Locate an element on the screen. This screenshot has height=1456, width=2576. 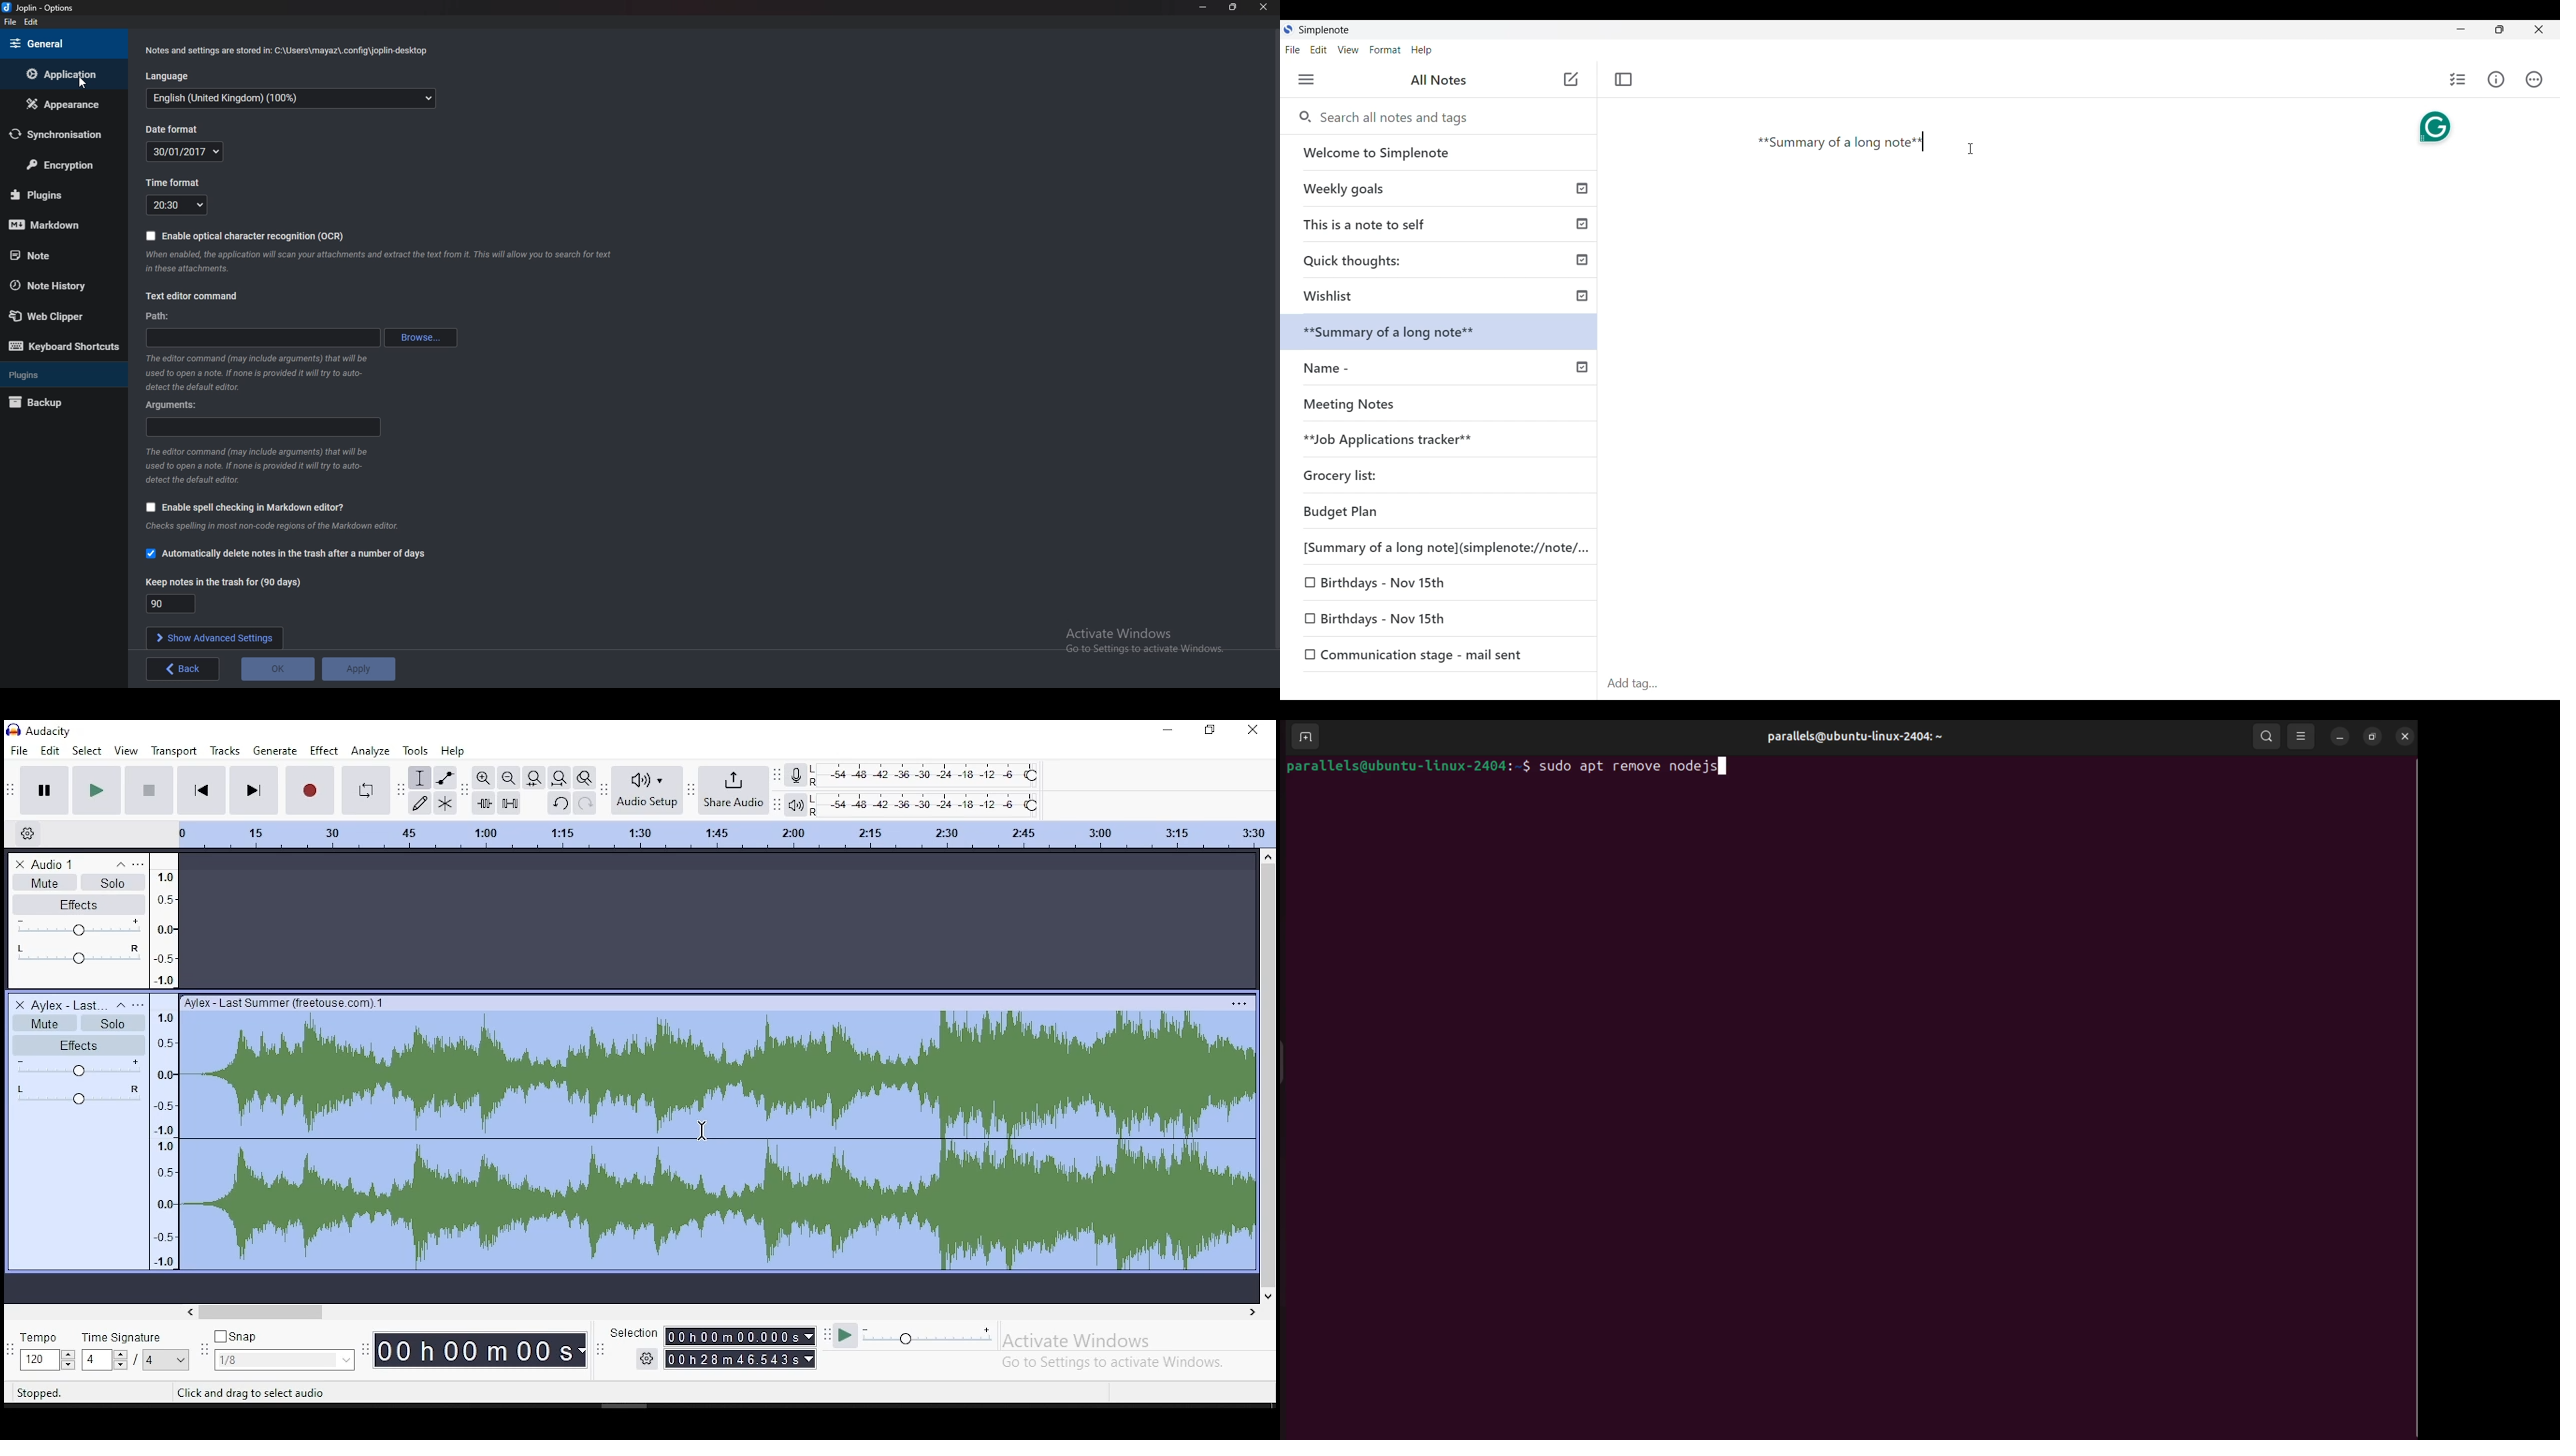
Plugins is located at coordinates (57, 193).